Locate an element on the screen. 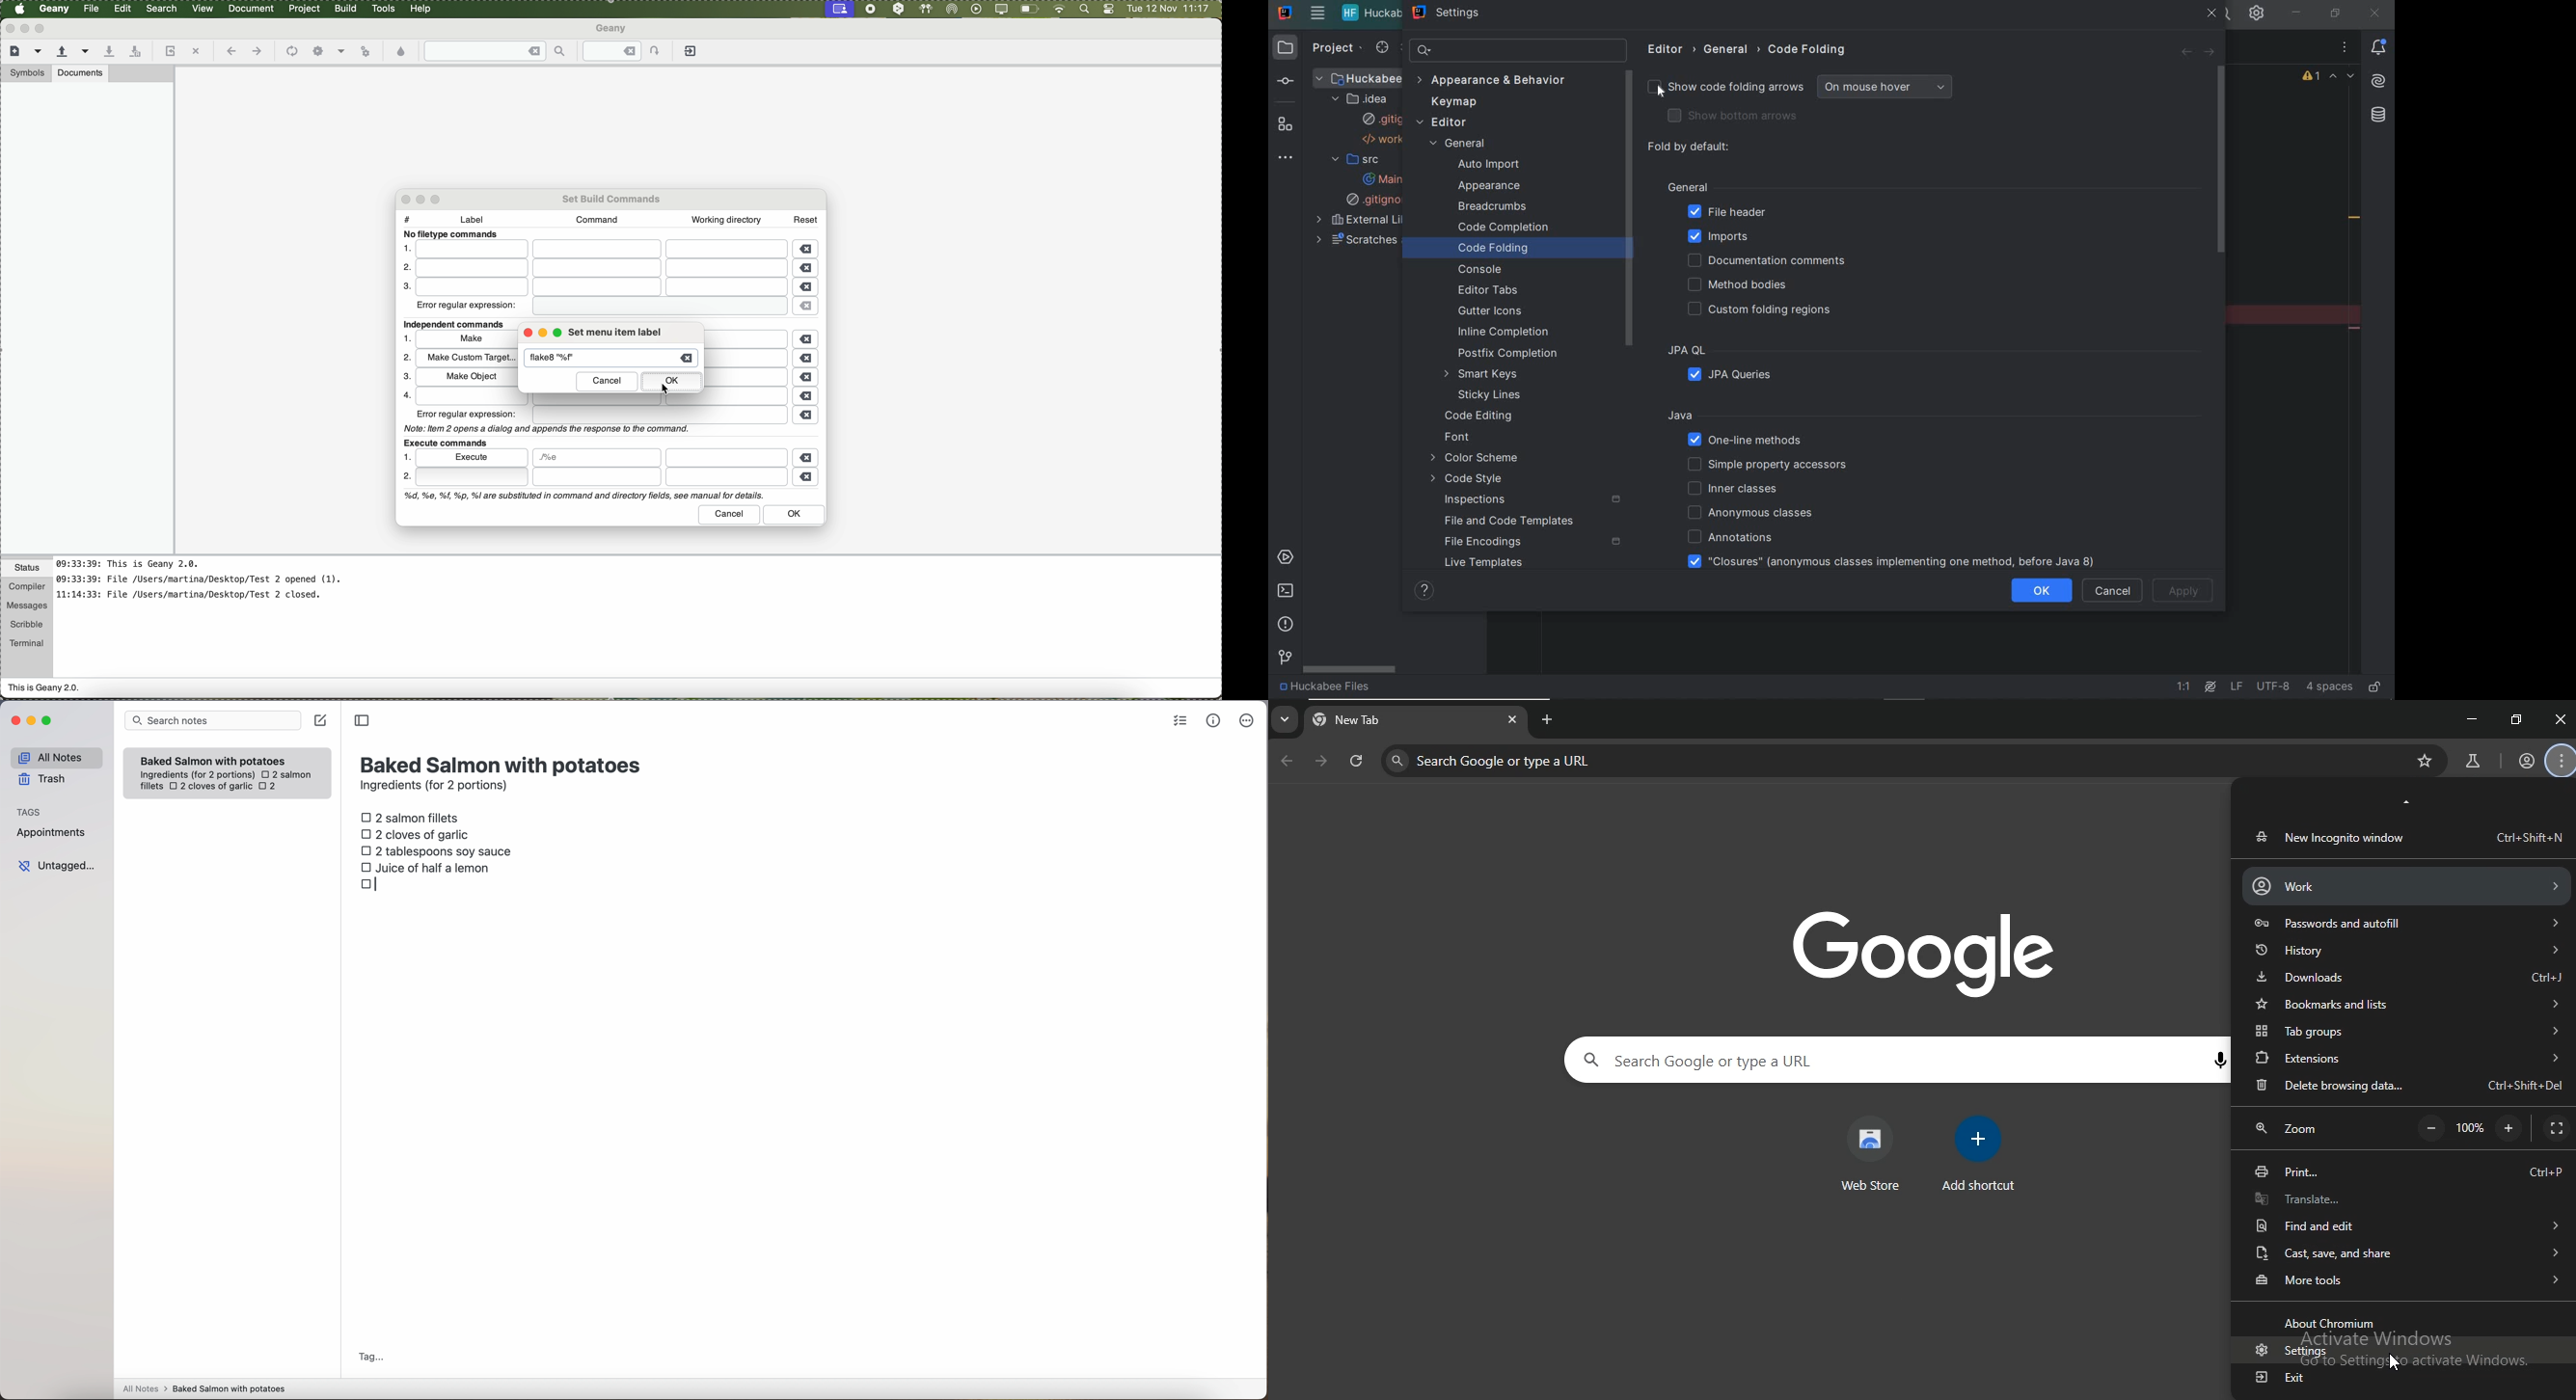 The image size is (2576, 1400). reset is located at coordinates (806, 218).